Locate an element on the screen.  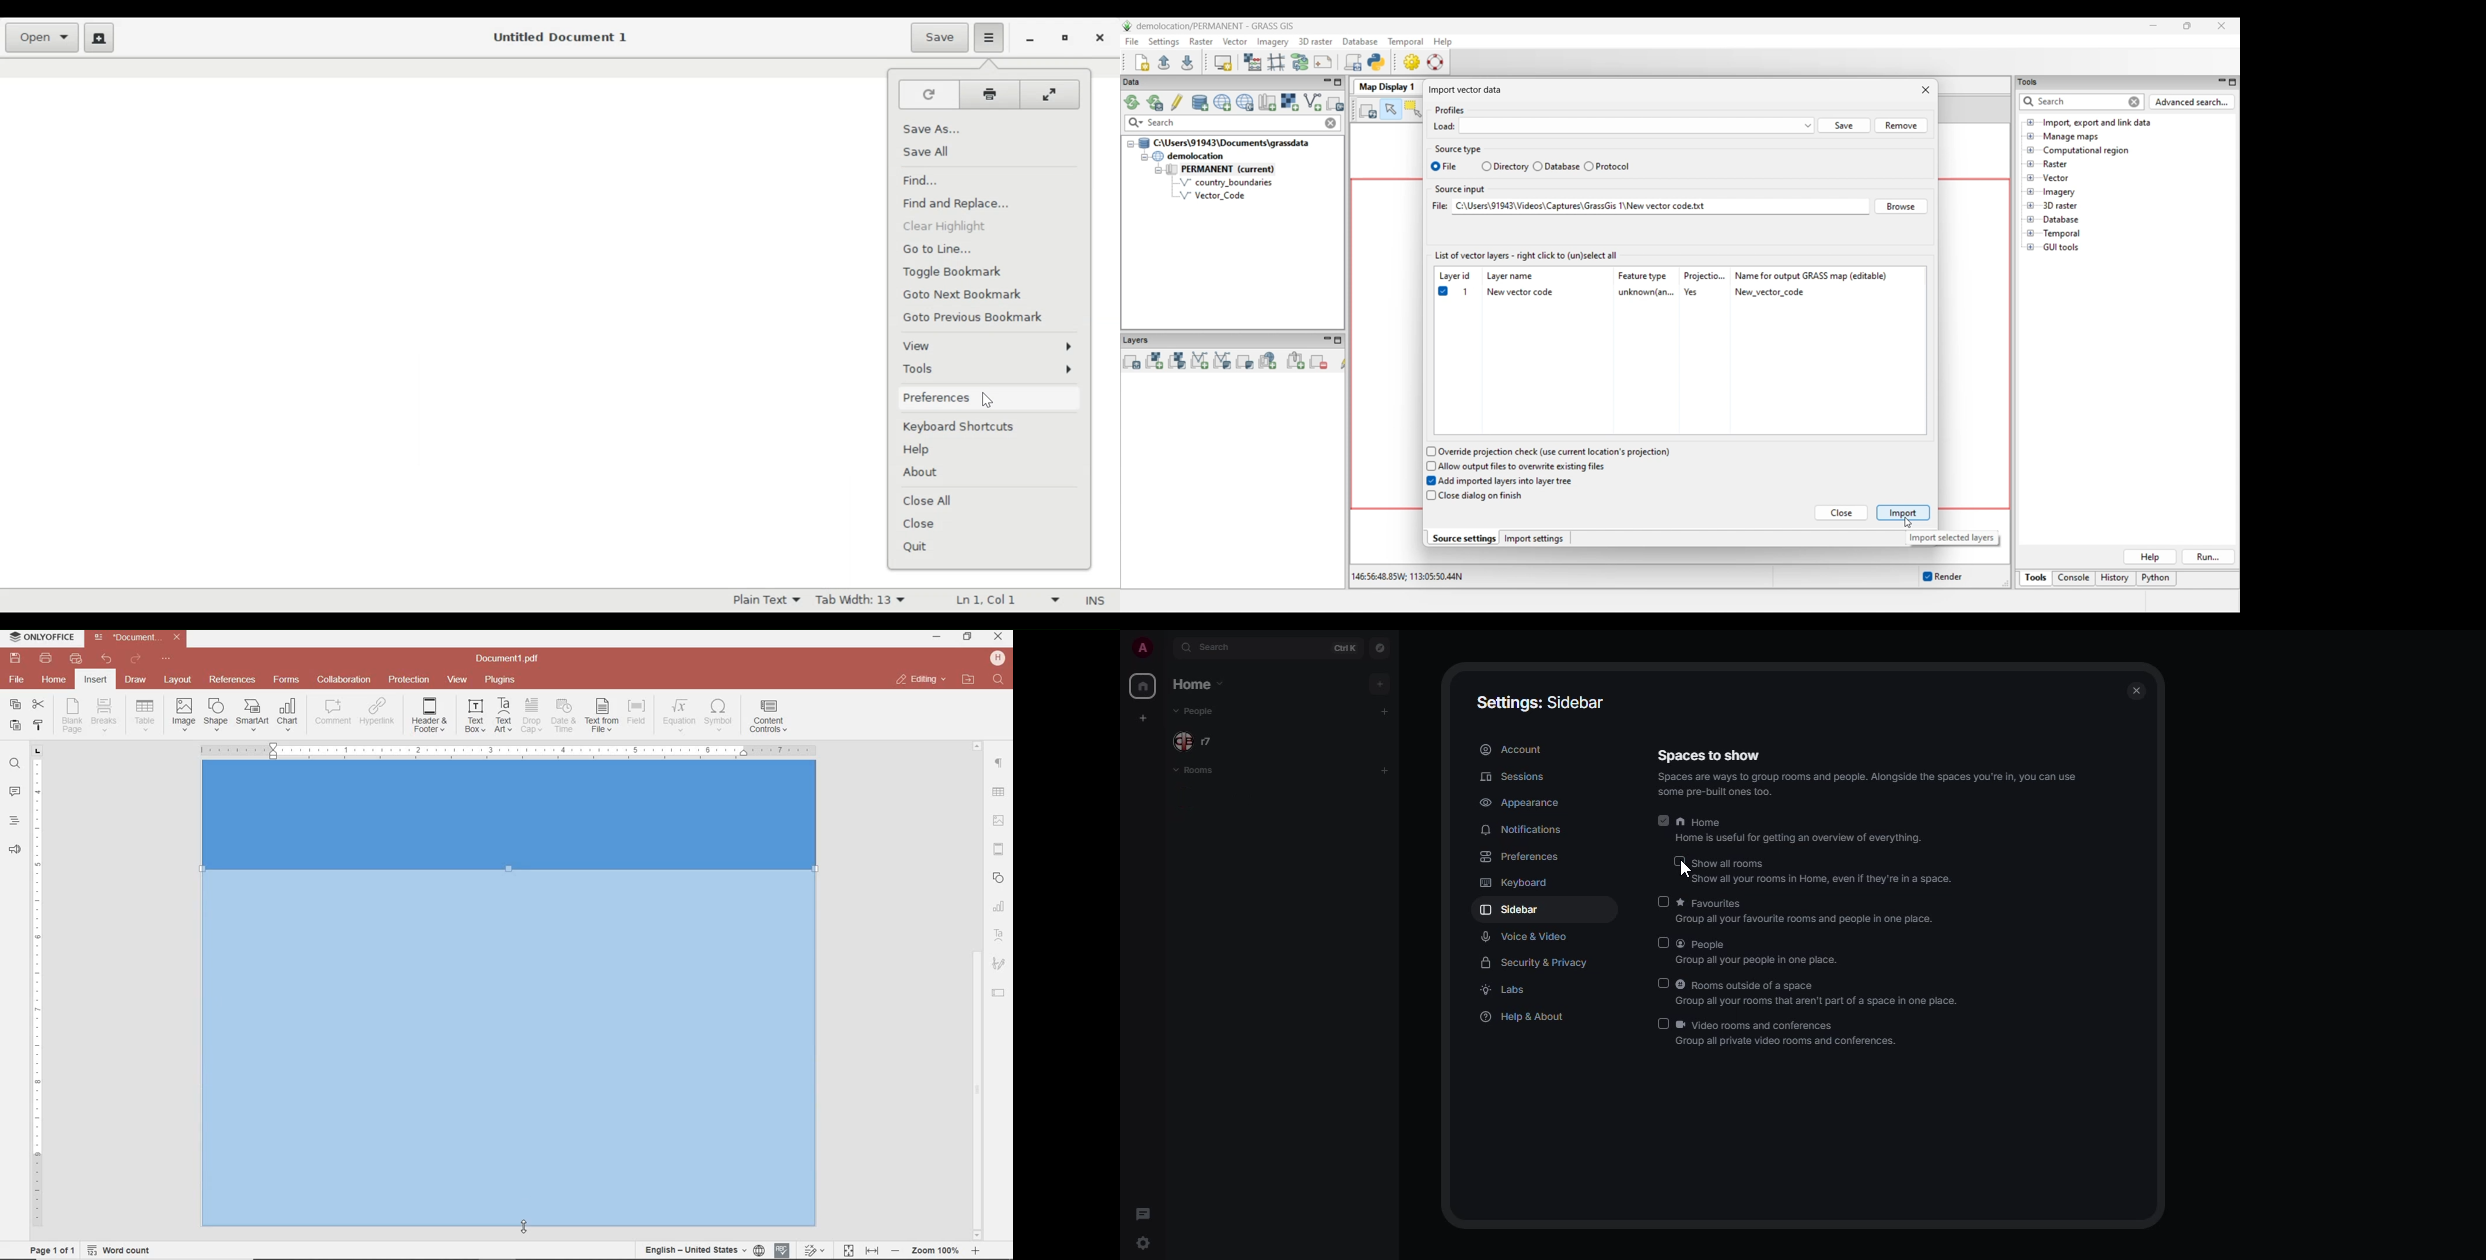
disabled is located at coordinates (1662, 901).